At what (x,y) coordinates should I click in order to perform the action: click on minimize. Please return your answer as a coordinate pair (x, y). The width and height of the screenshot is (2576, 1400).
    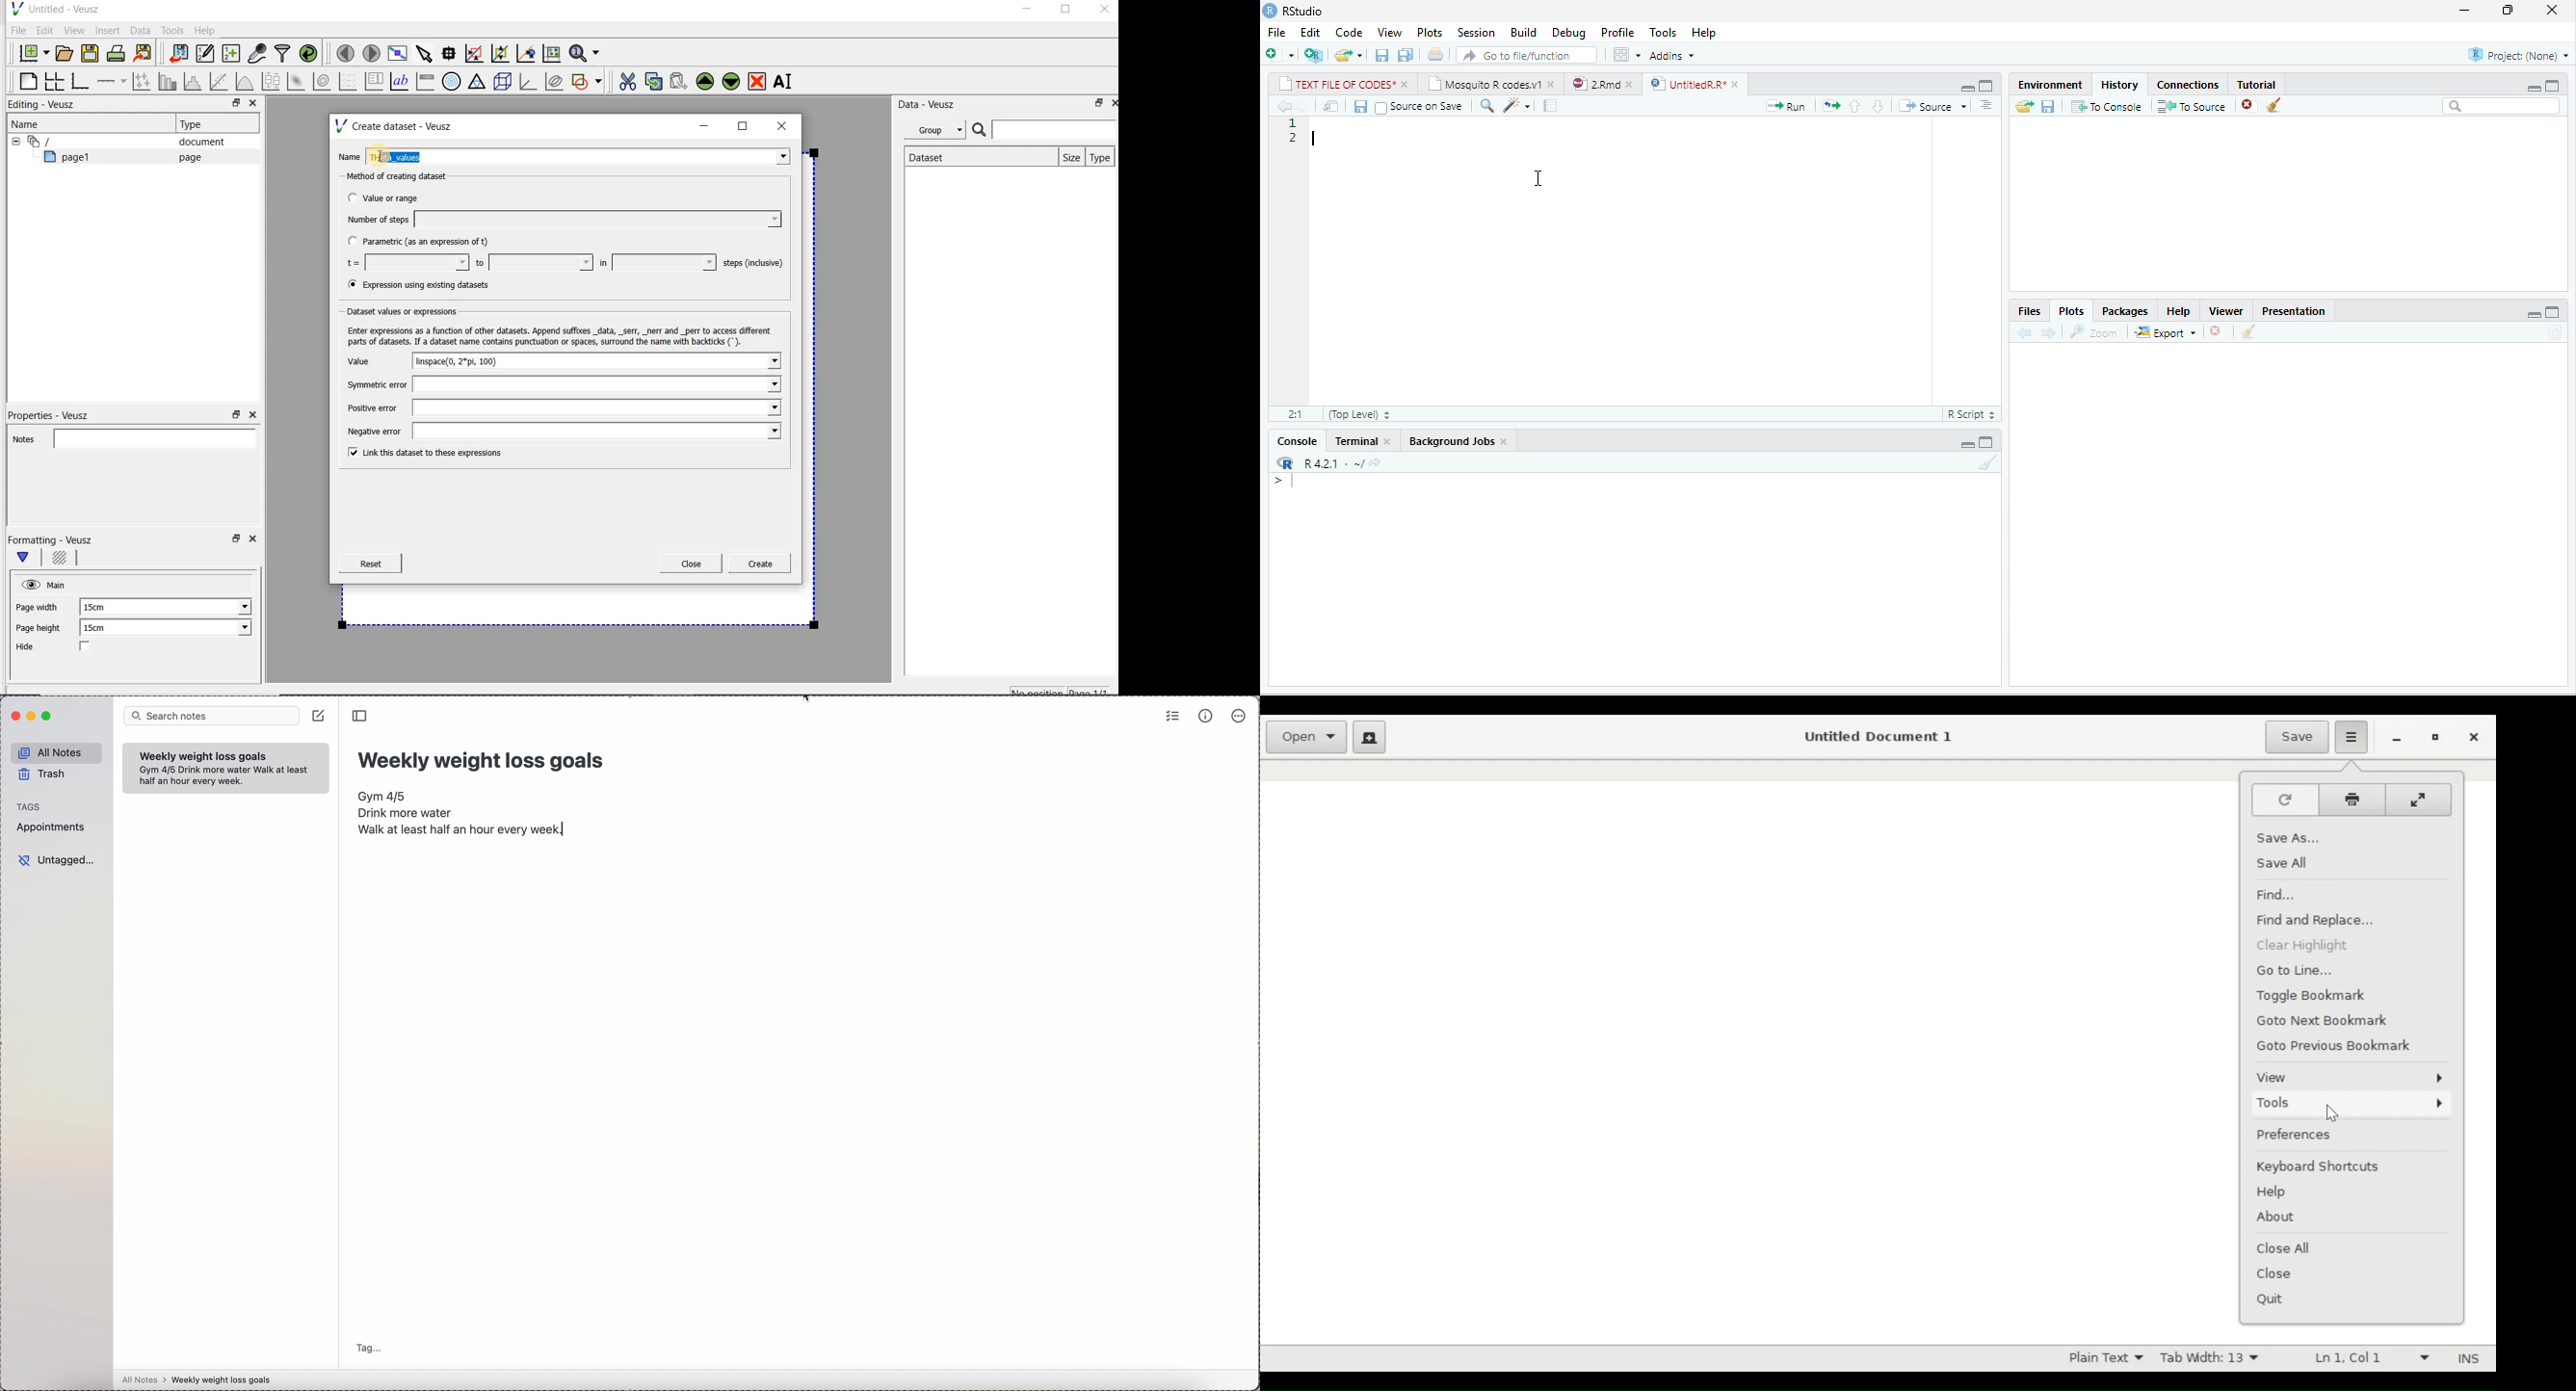
    Looking at the image, I should click on (1967, 444).